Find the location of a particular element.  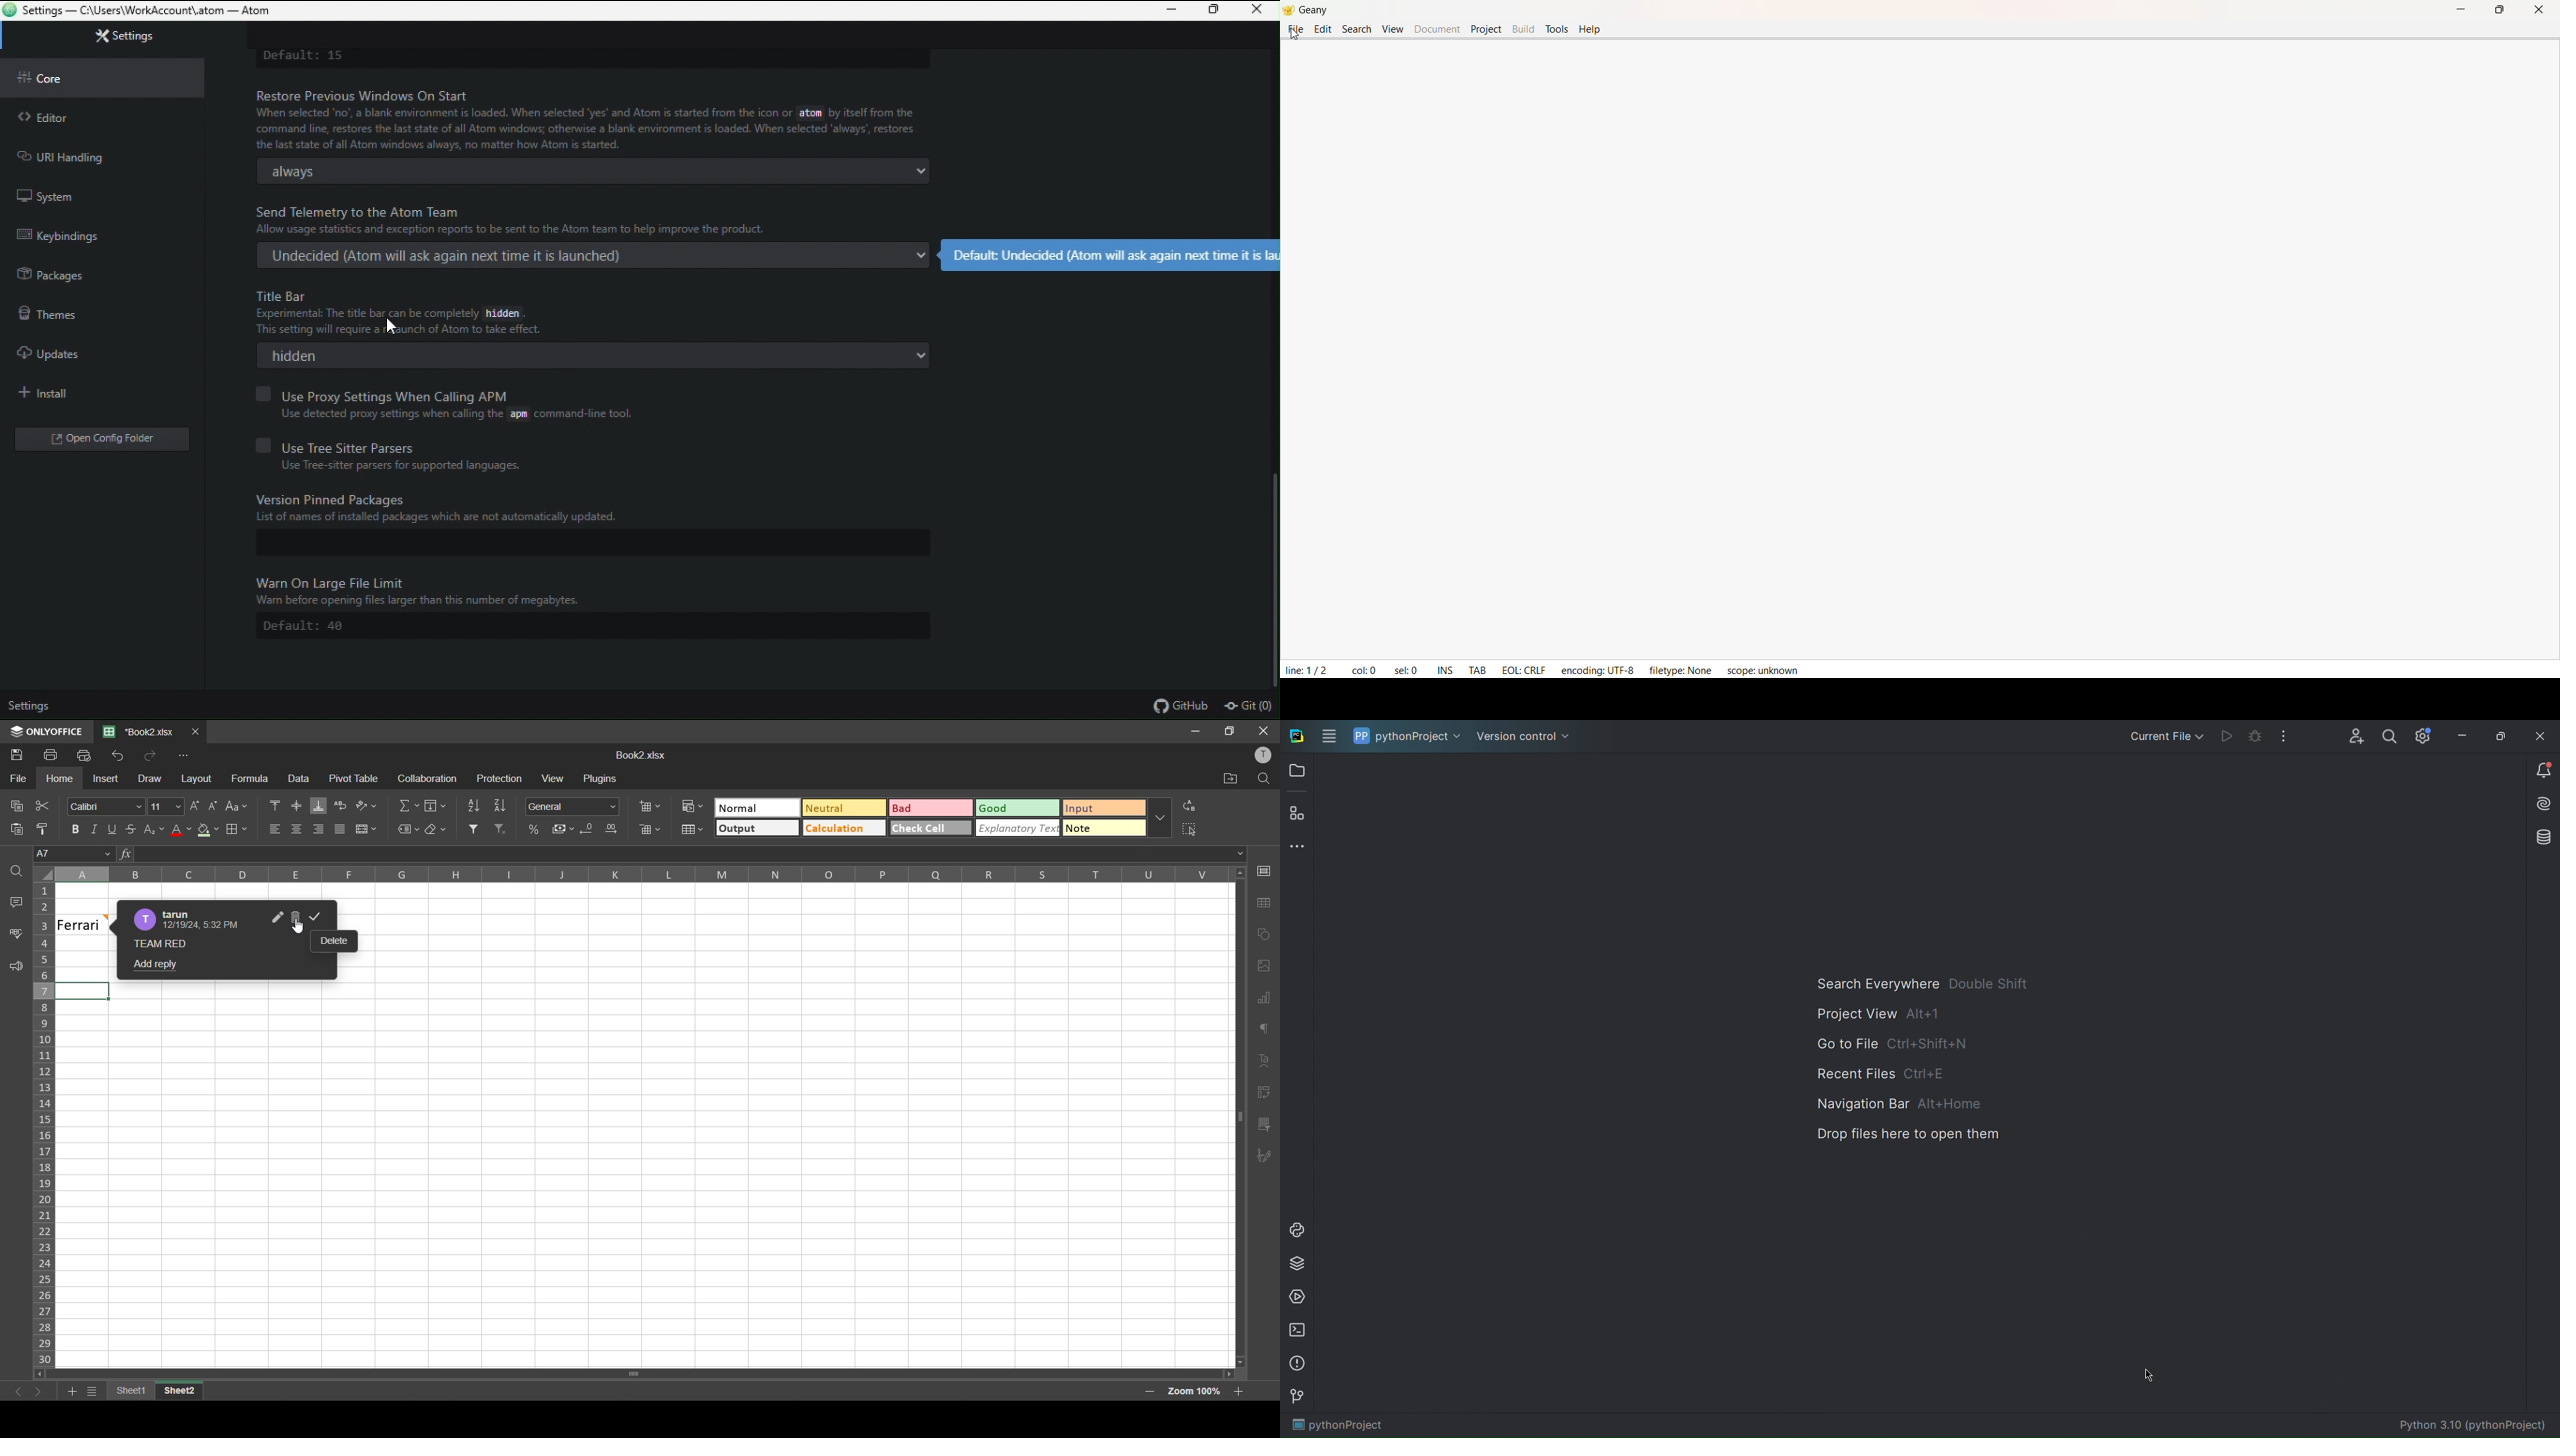

system is located at coordinates (110, 196).